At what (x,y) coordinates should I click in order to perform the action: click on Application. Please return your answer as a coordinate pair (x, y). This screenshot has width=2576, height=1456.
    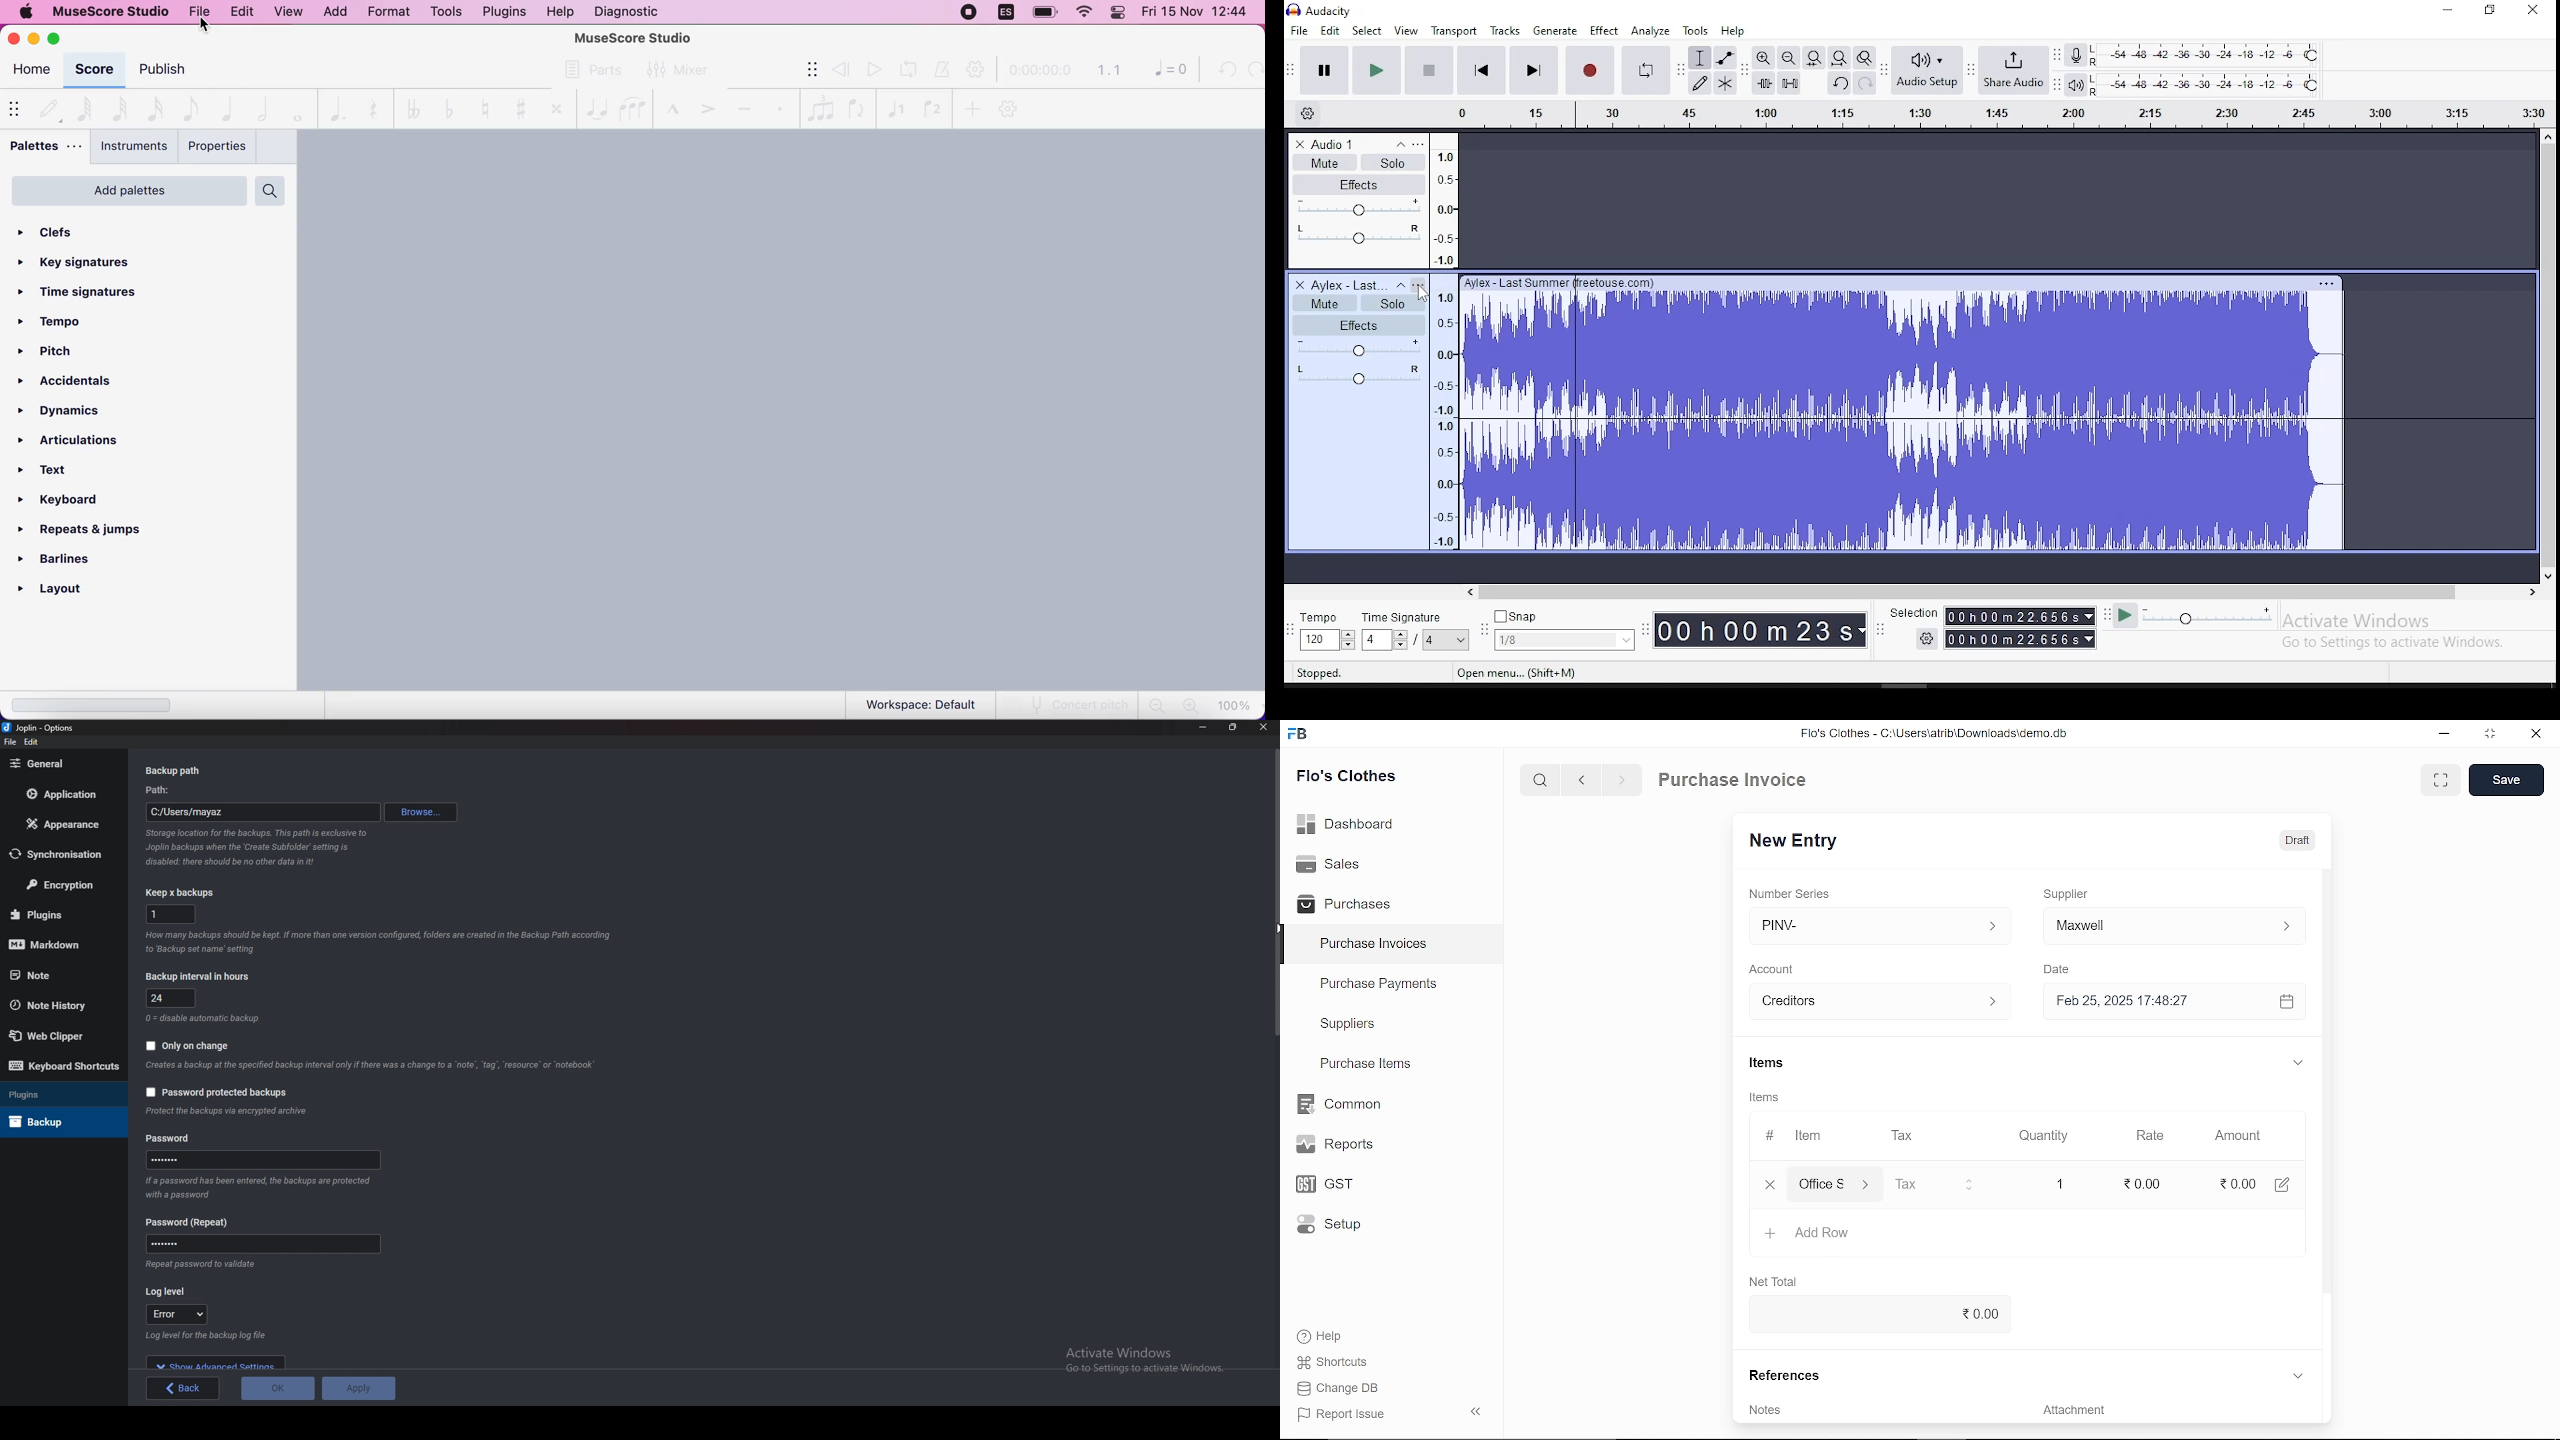
    Looking at the image, I should click on (68, 794).